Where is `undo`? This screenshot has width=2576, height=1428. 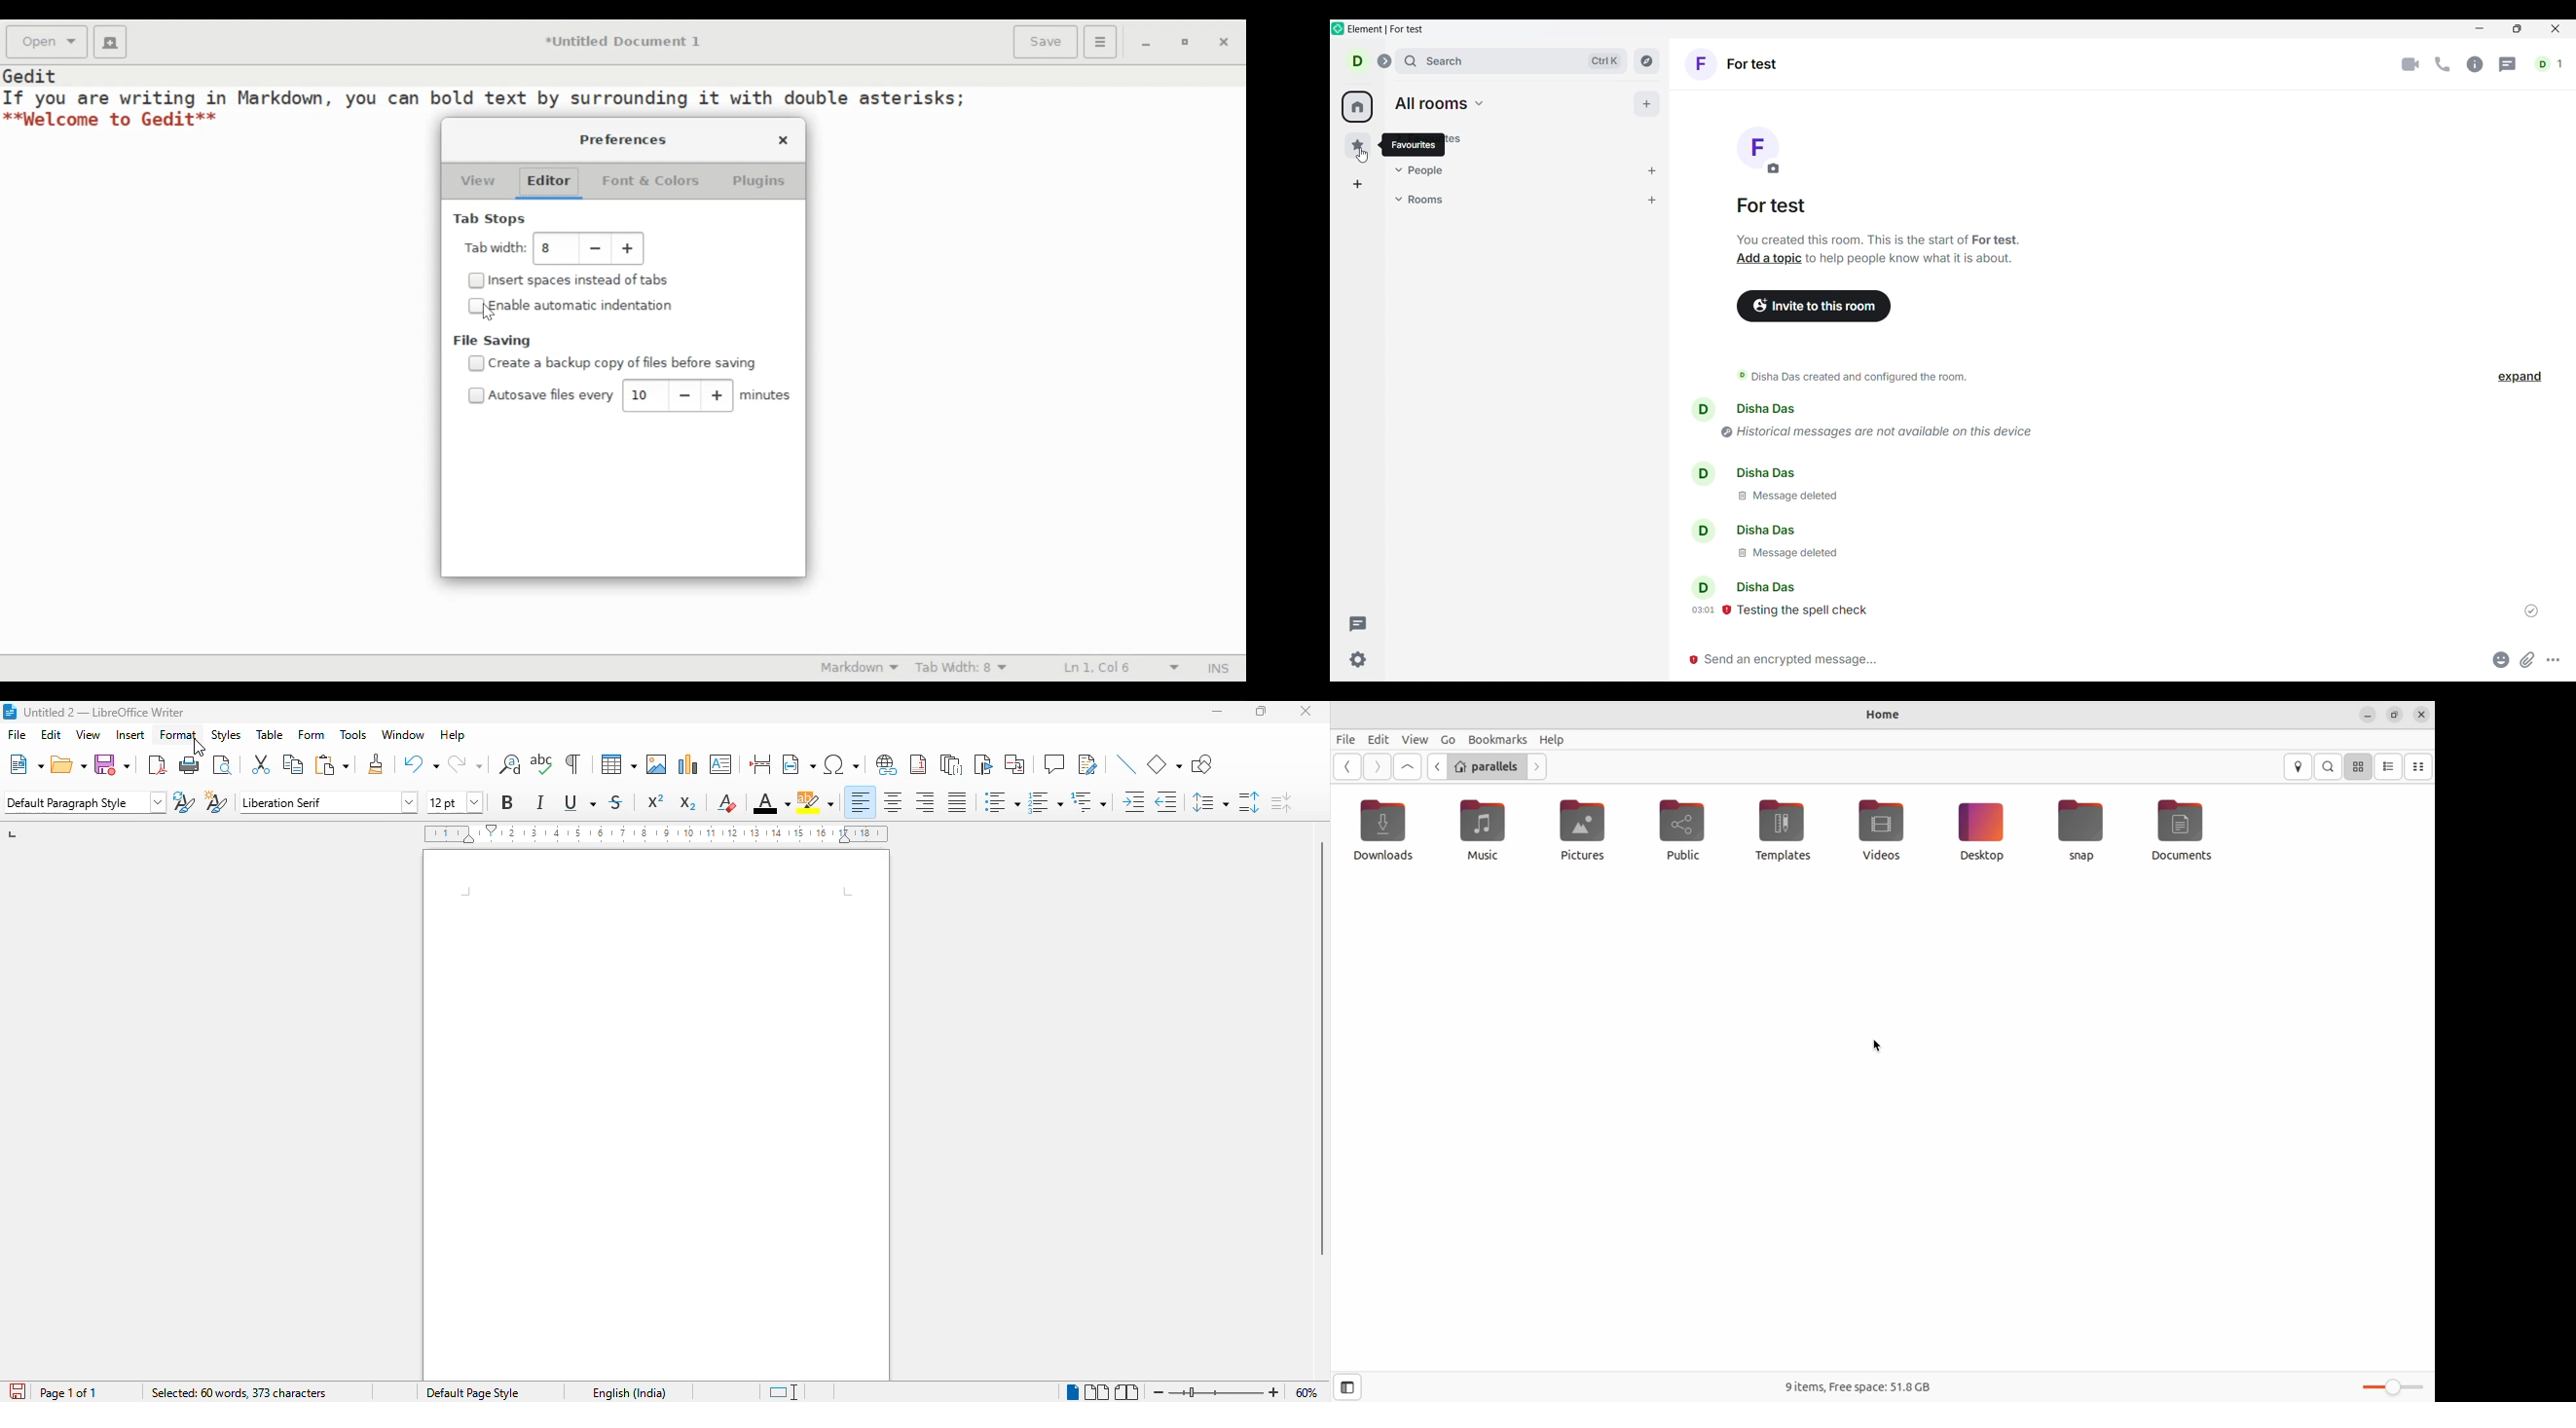
undo is located at coordinates (421, 764).